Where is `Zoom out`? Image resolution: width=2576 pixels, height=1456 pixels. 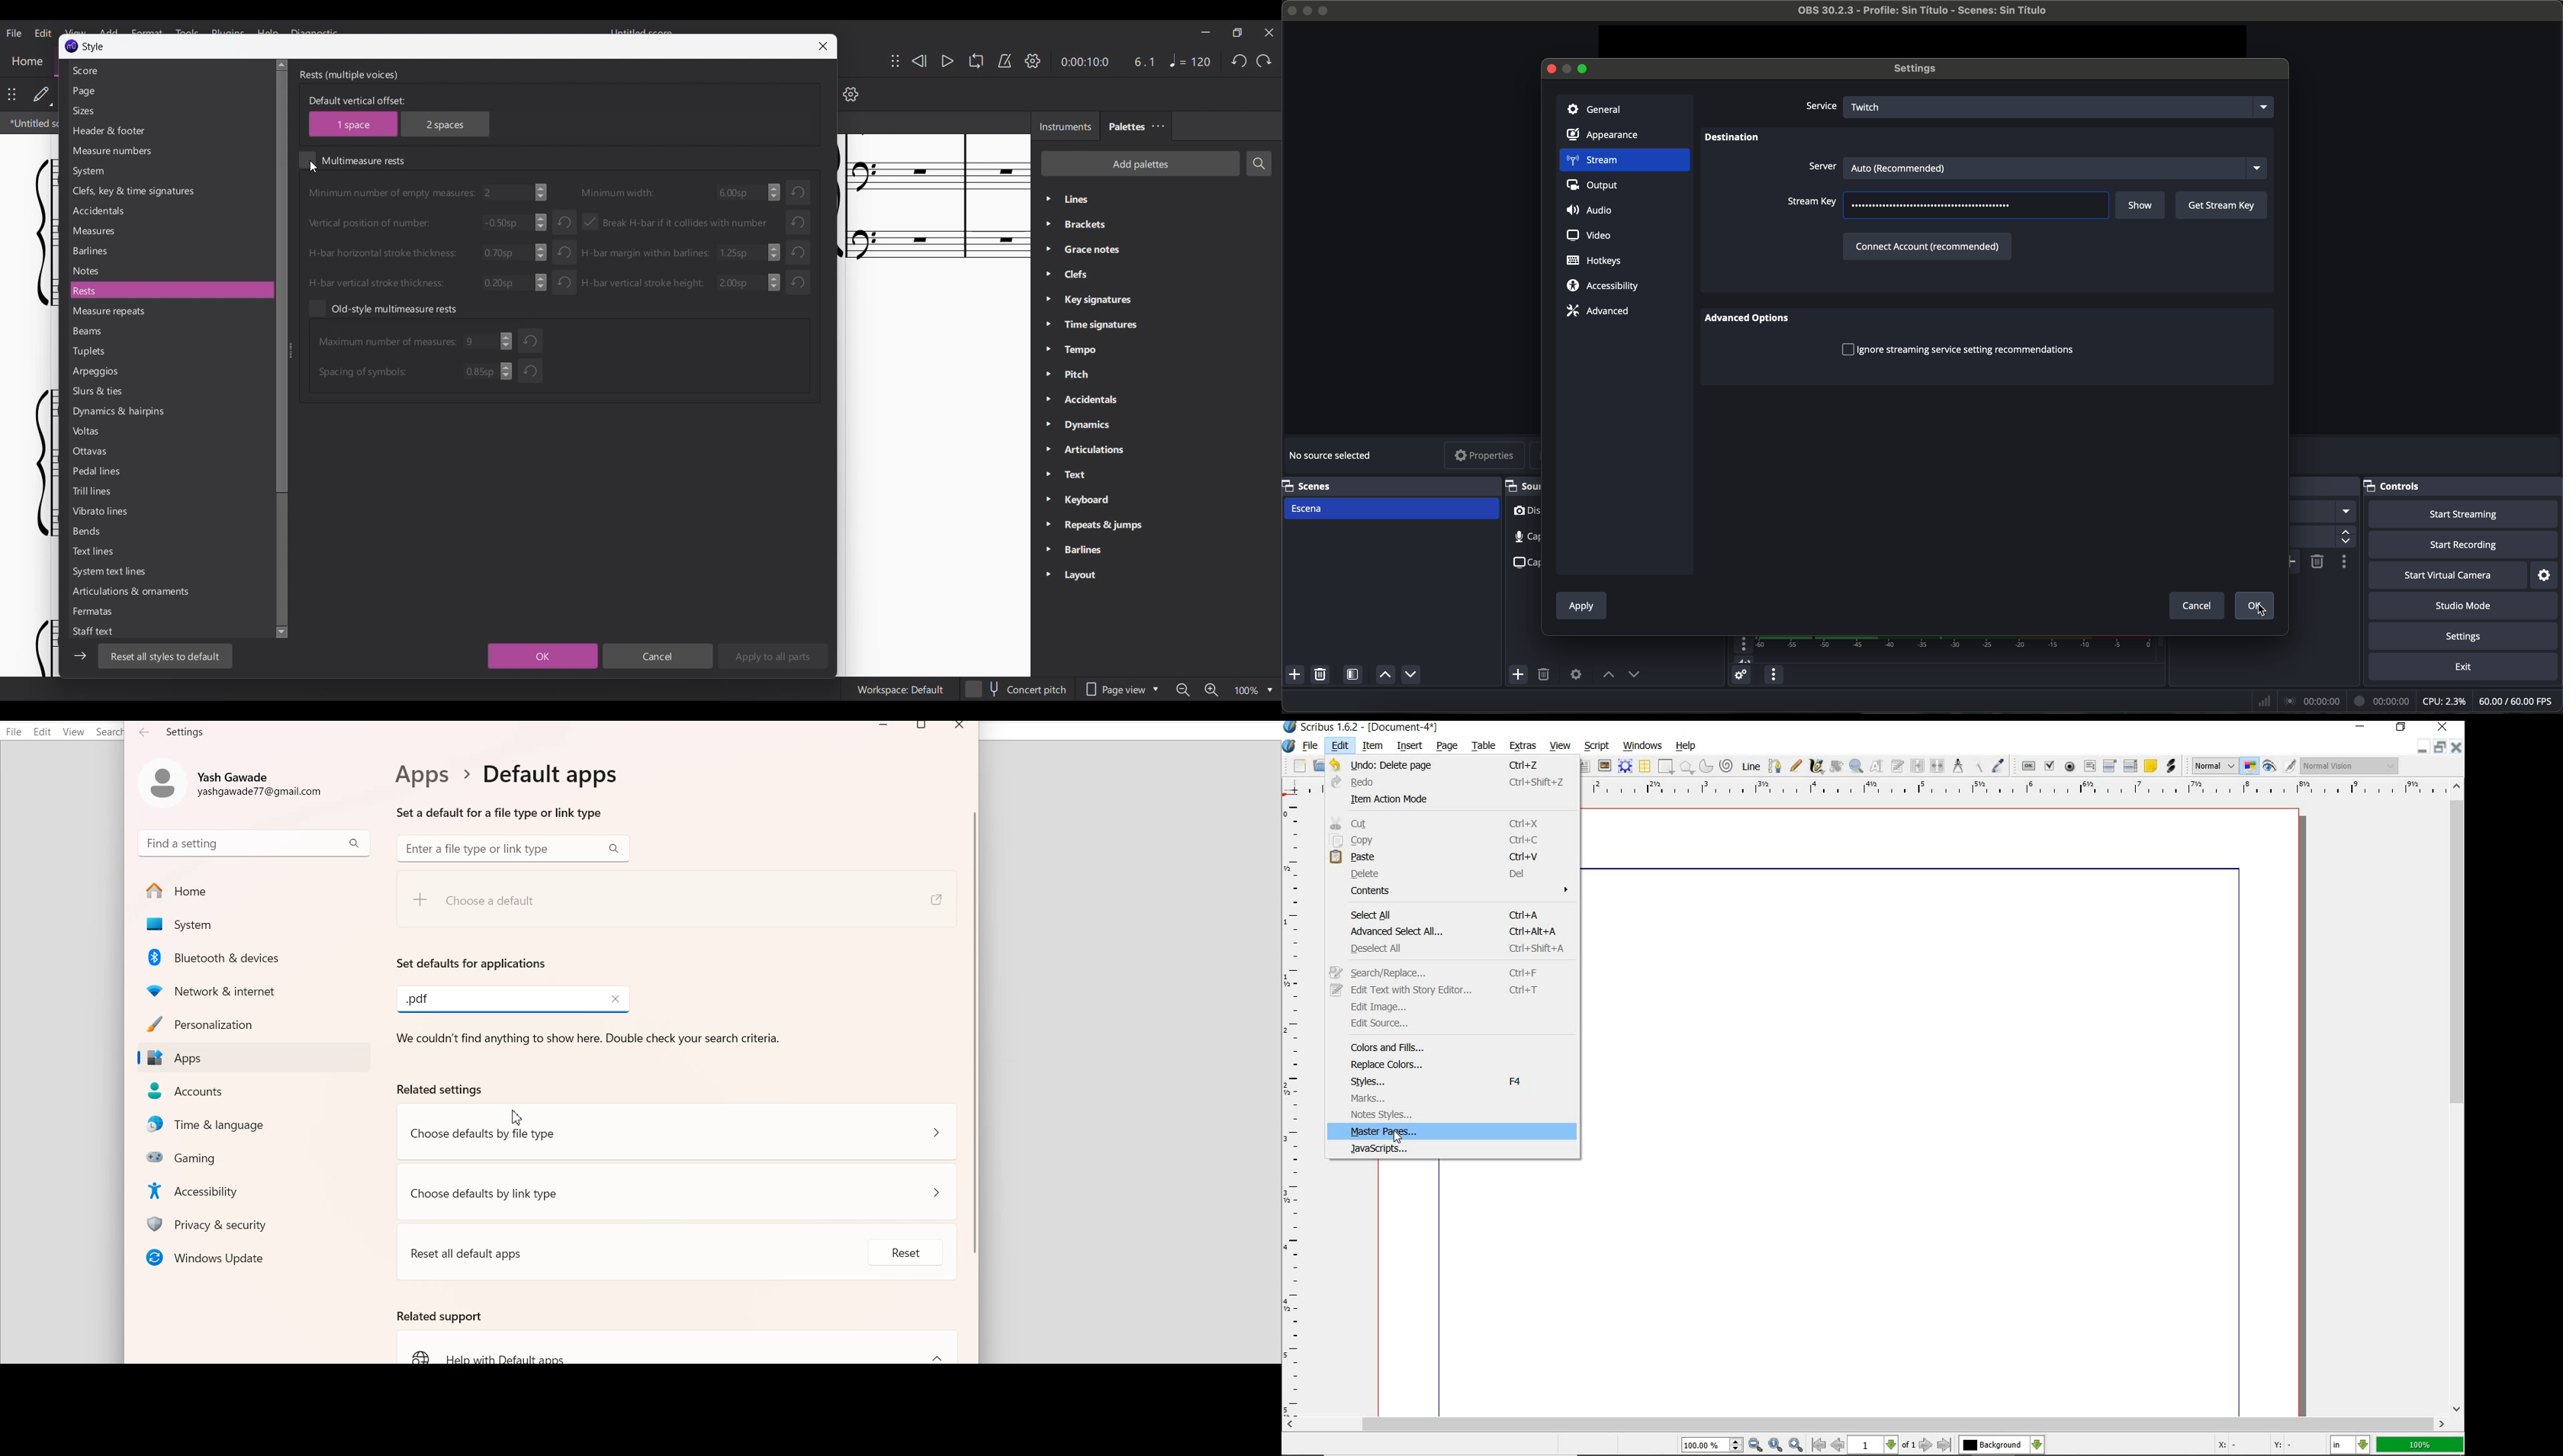 Zoom out is located at coordinates (1183, 690).